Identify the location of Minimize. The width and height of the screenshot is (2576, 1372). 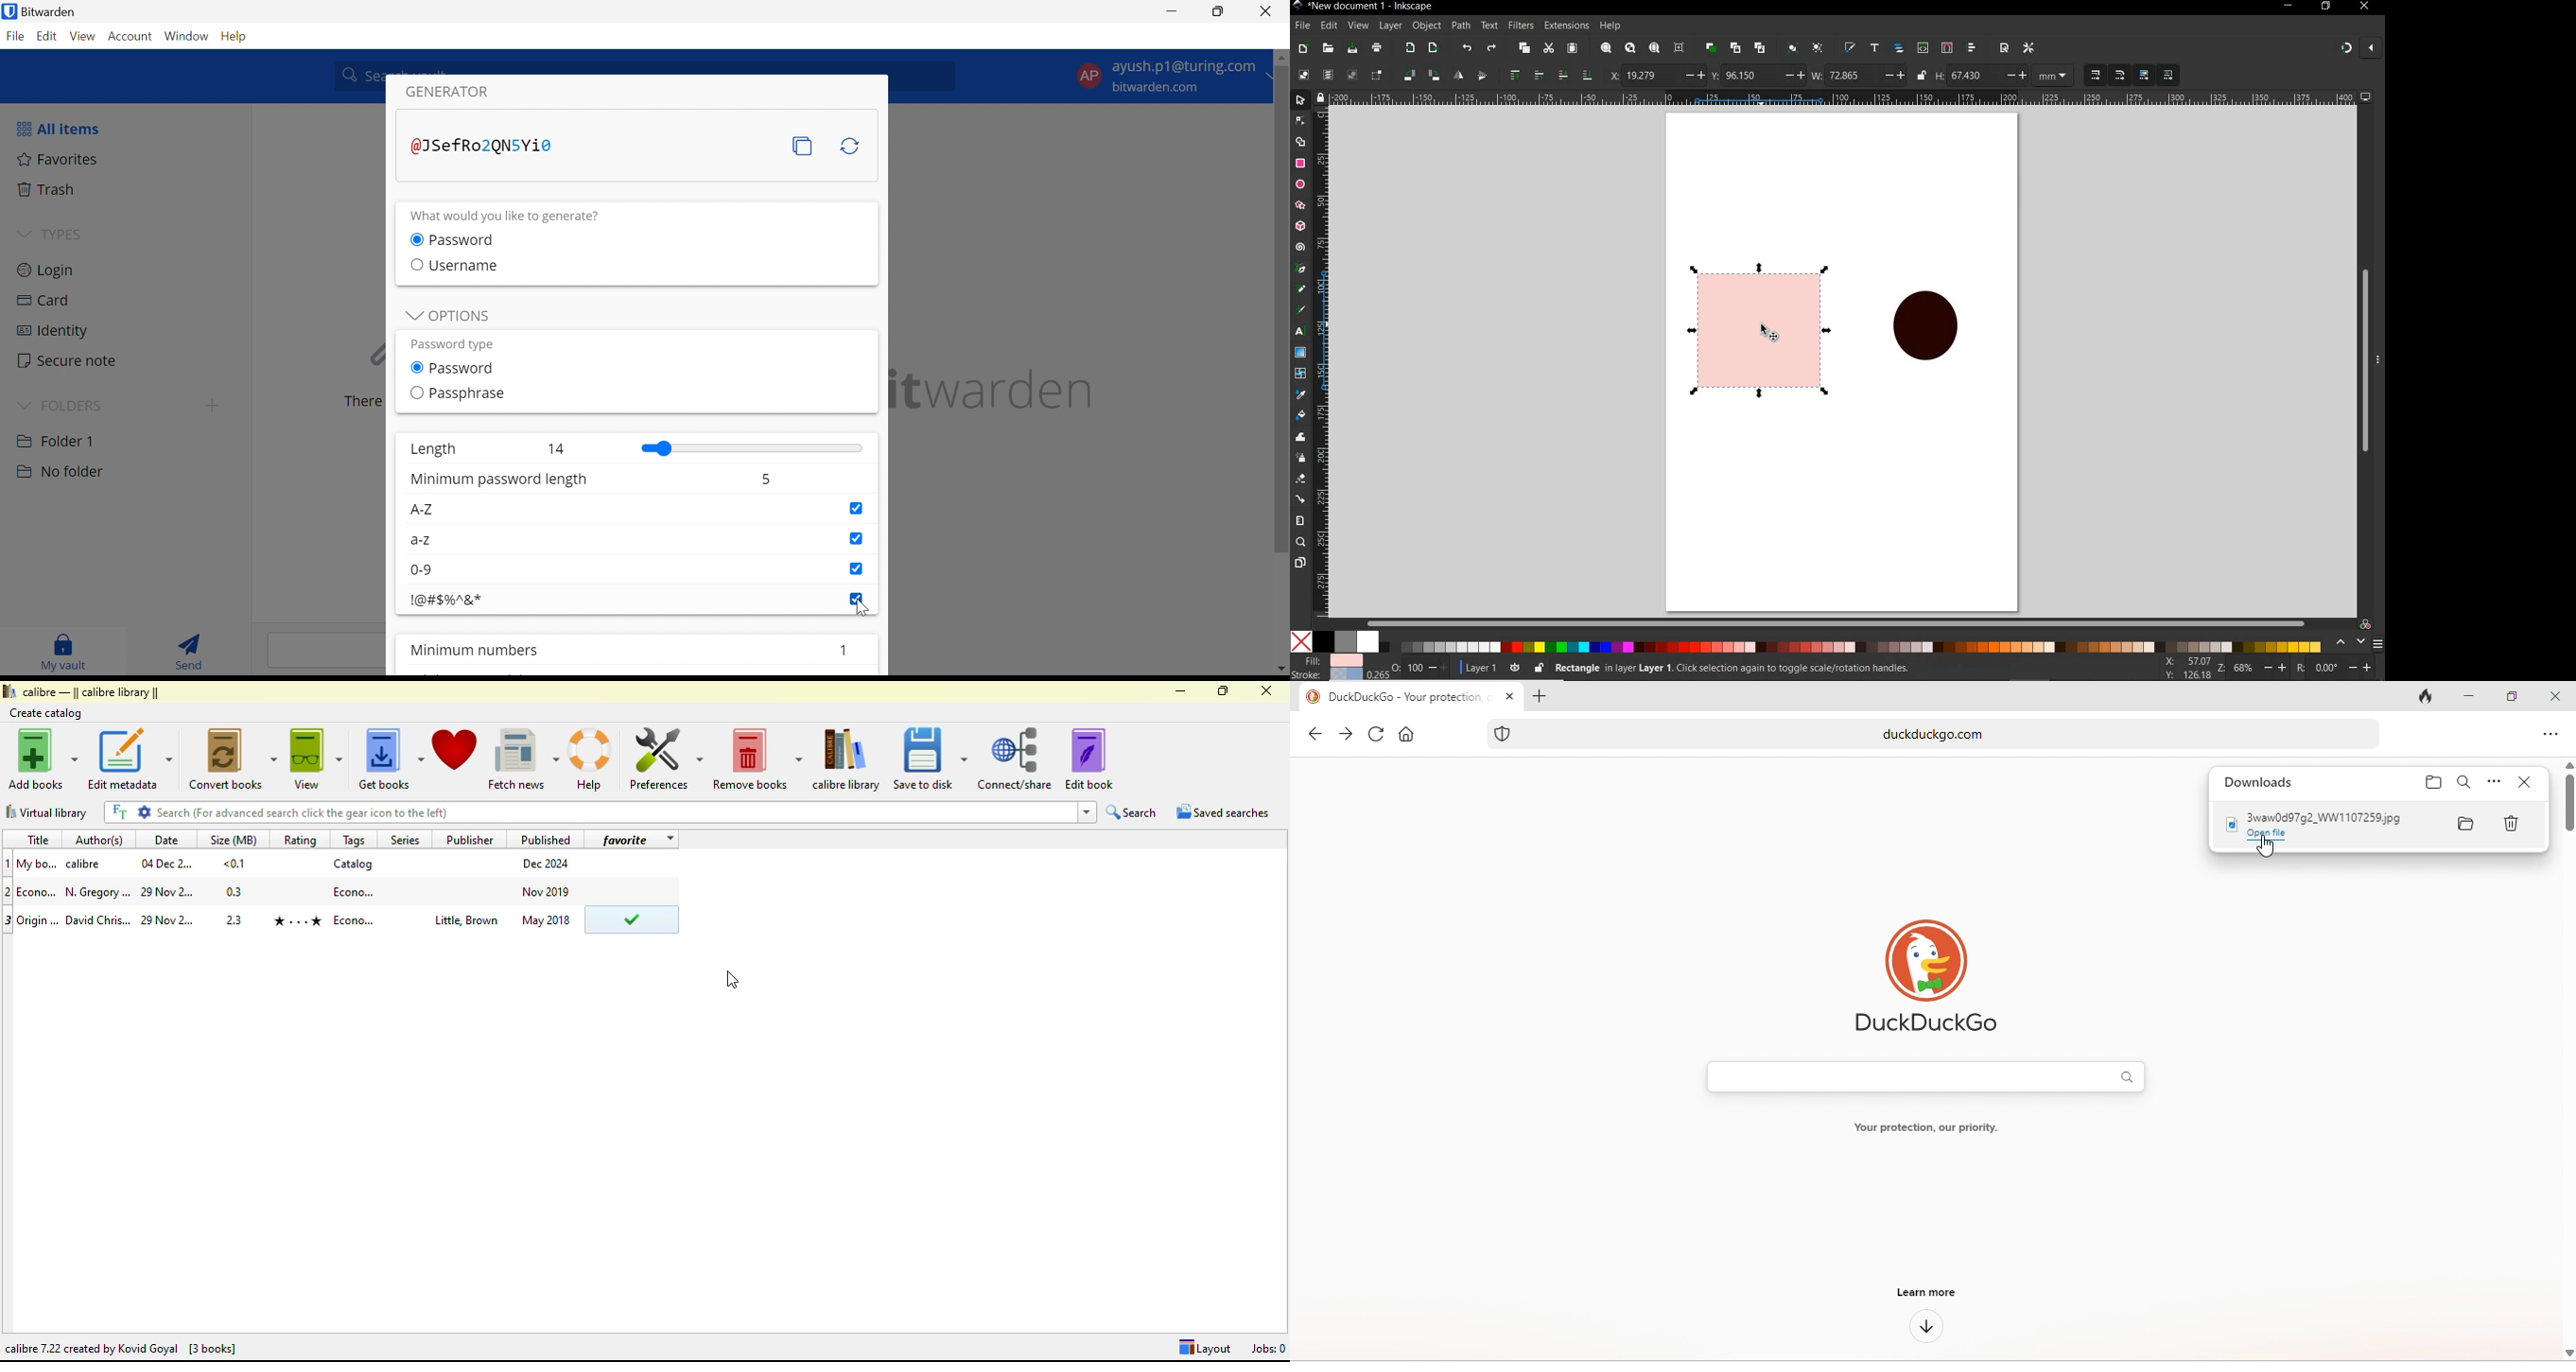
(1172, 9).